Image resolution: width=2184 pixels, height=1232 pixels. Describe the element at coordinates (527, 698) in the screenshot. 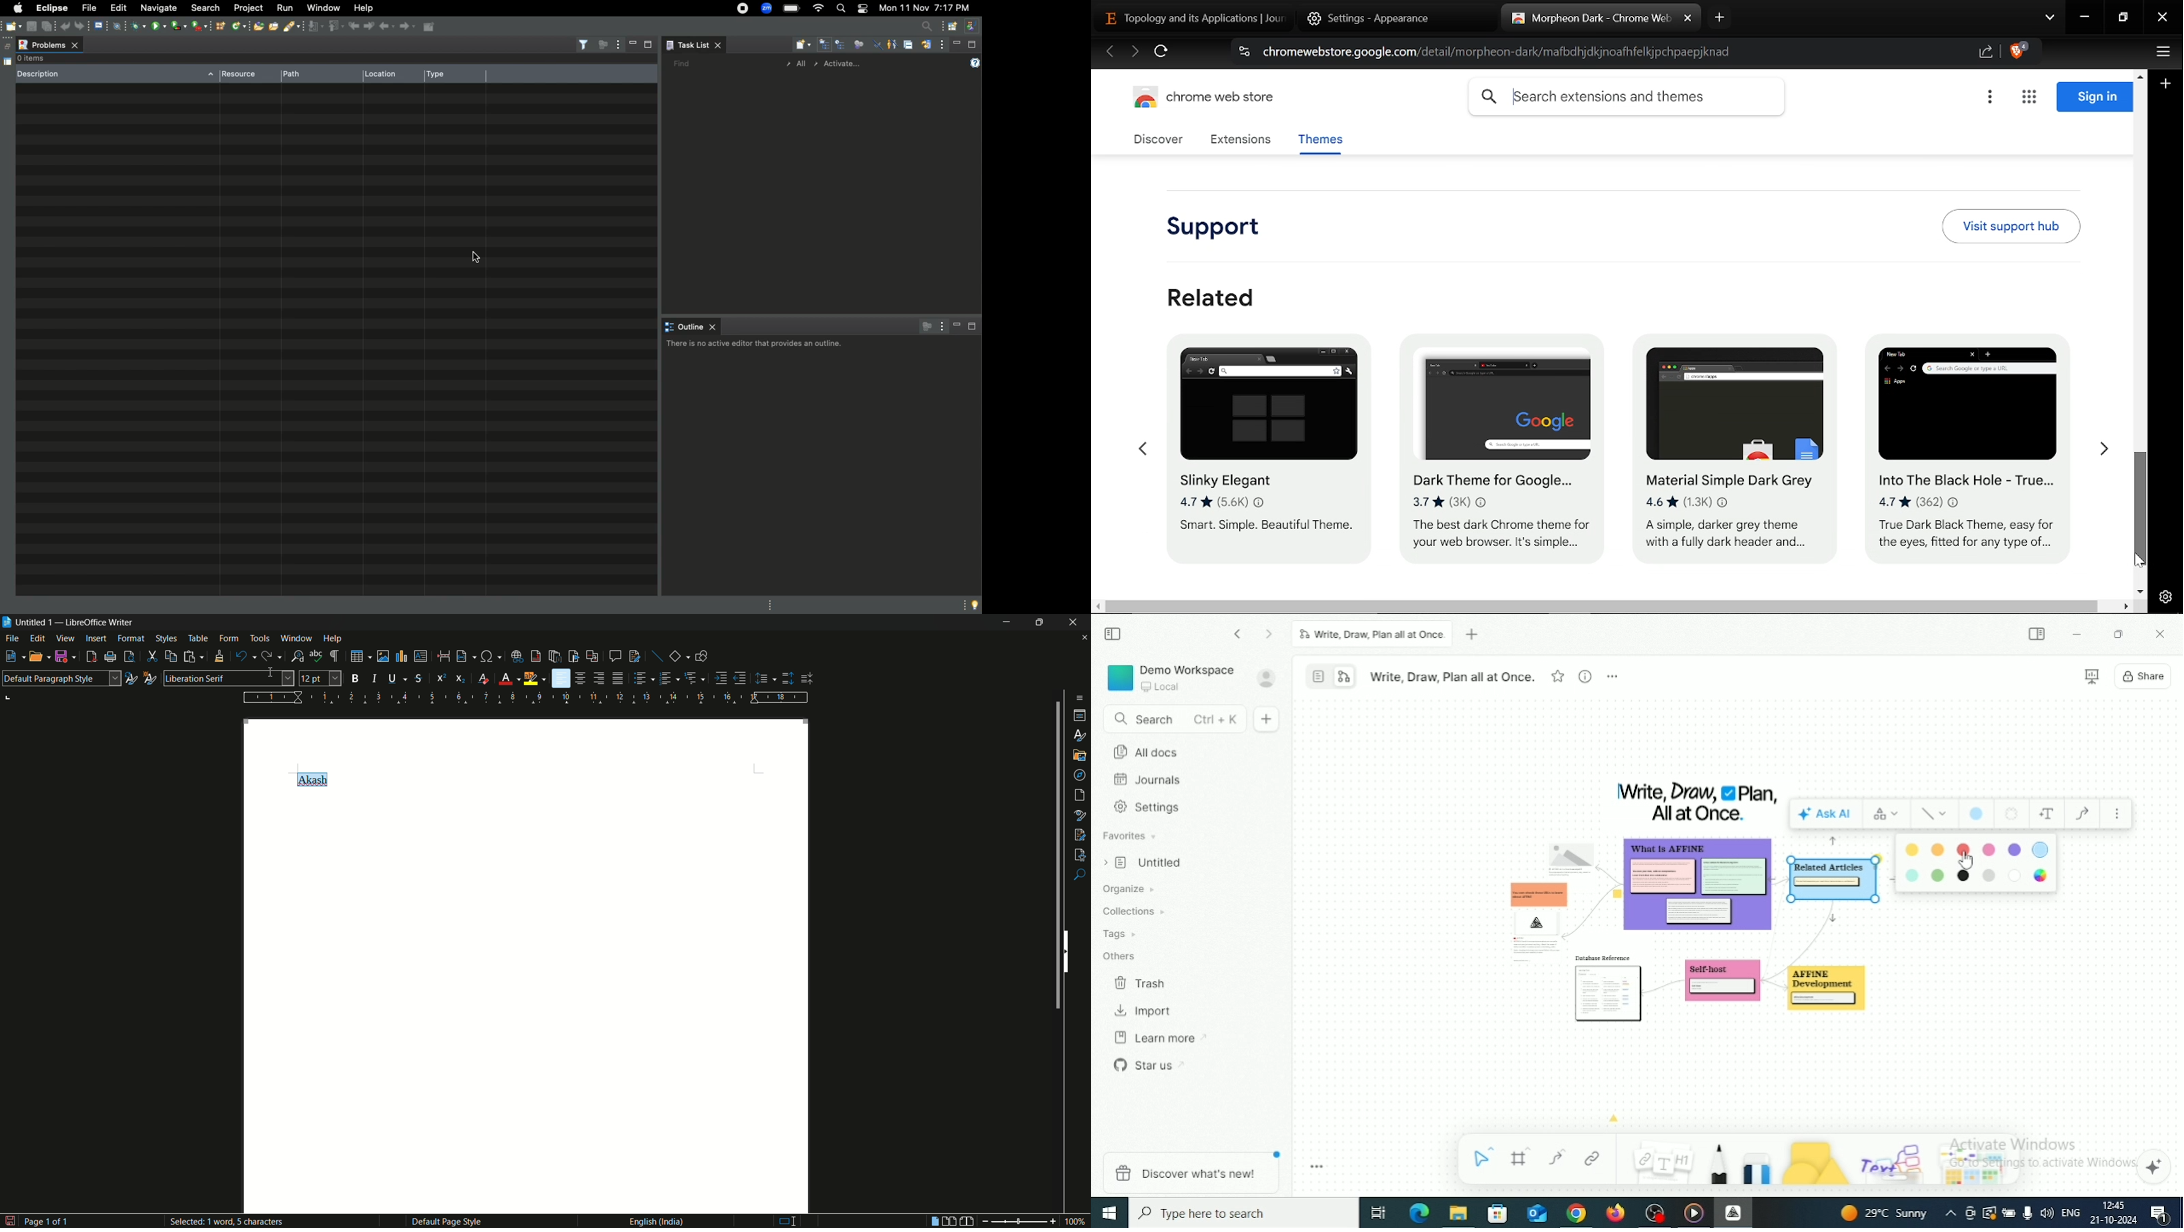

I see `width measure scale` at that location.